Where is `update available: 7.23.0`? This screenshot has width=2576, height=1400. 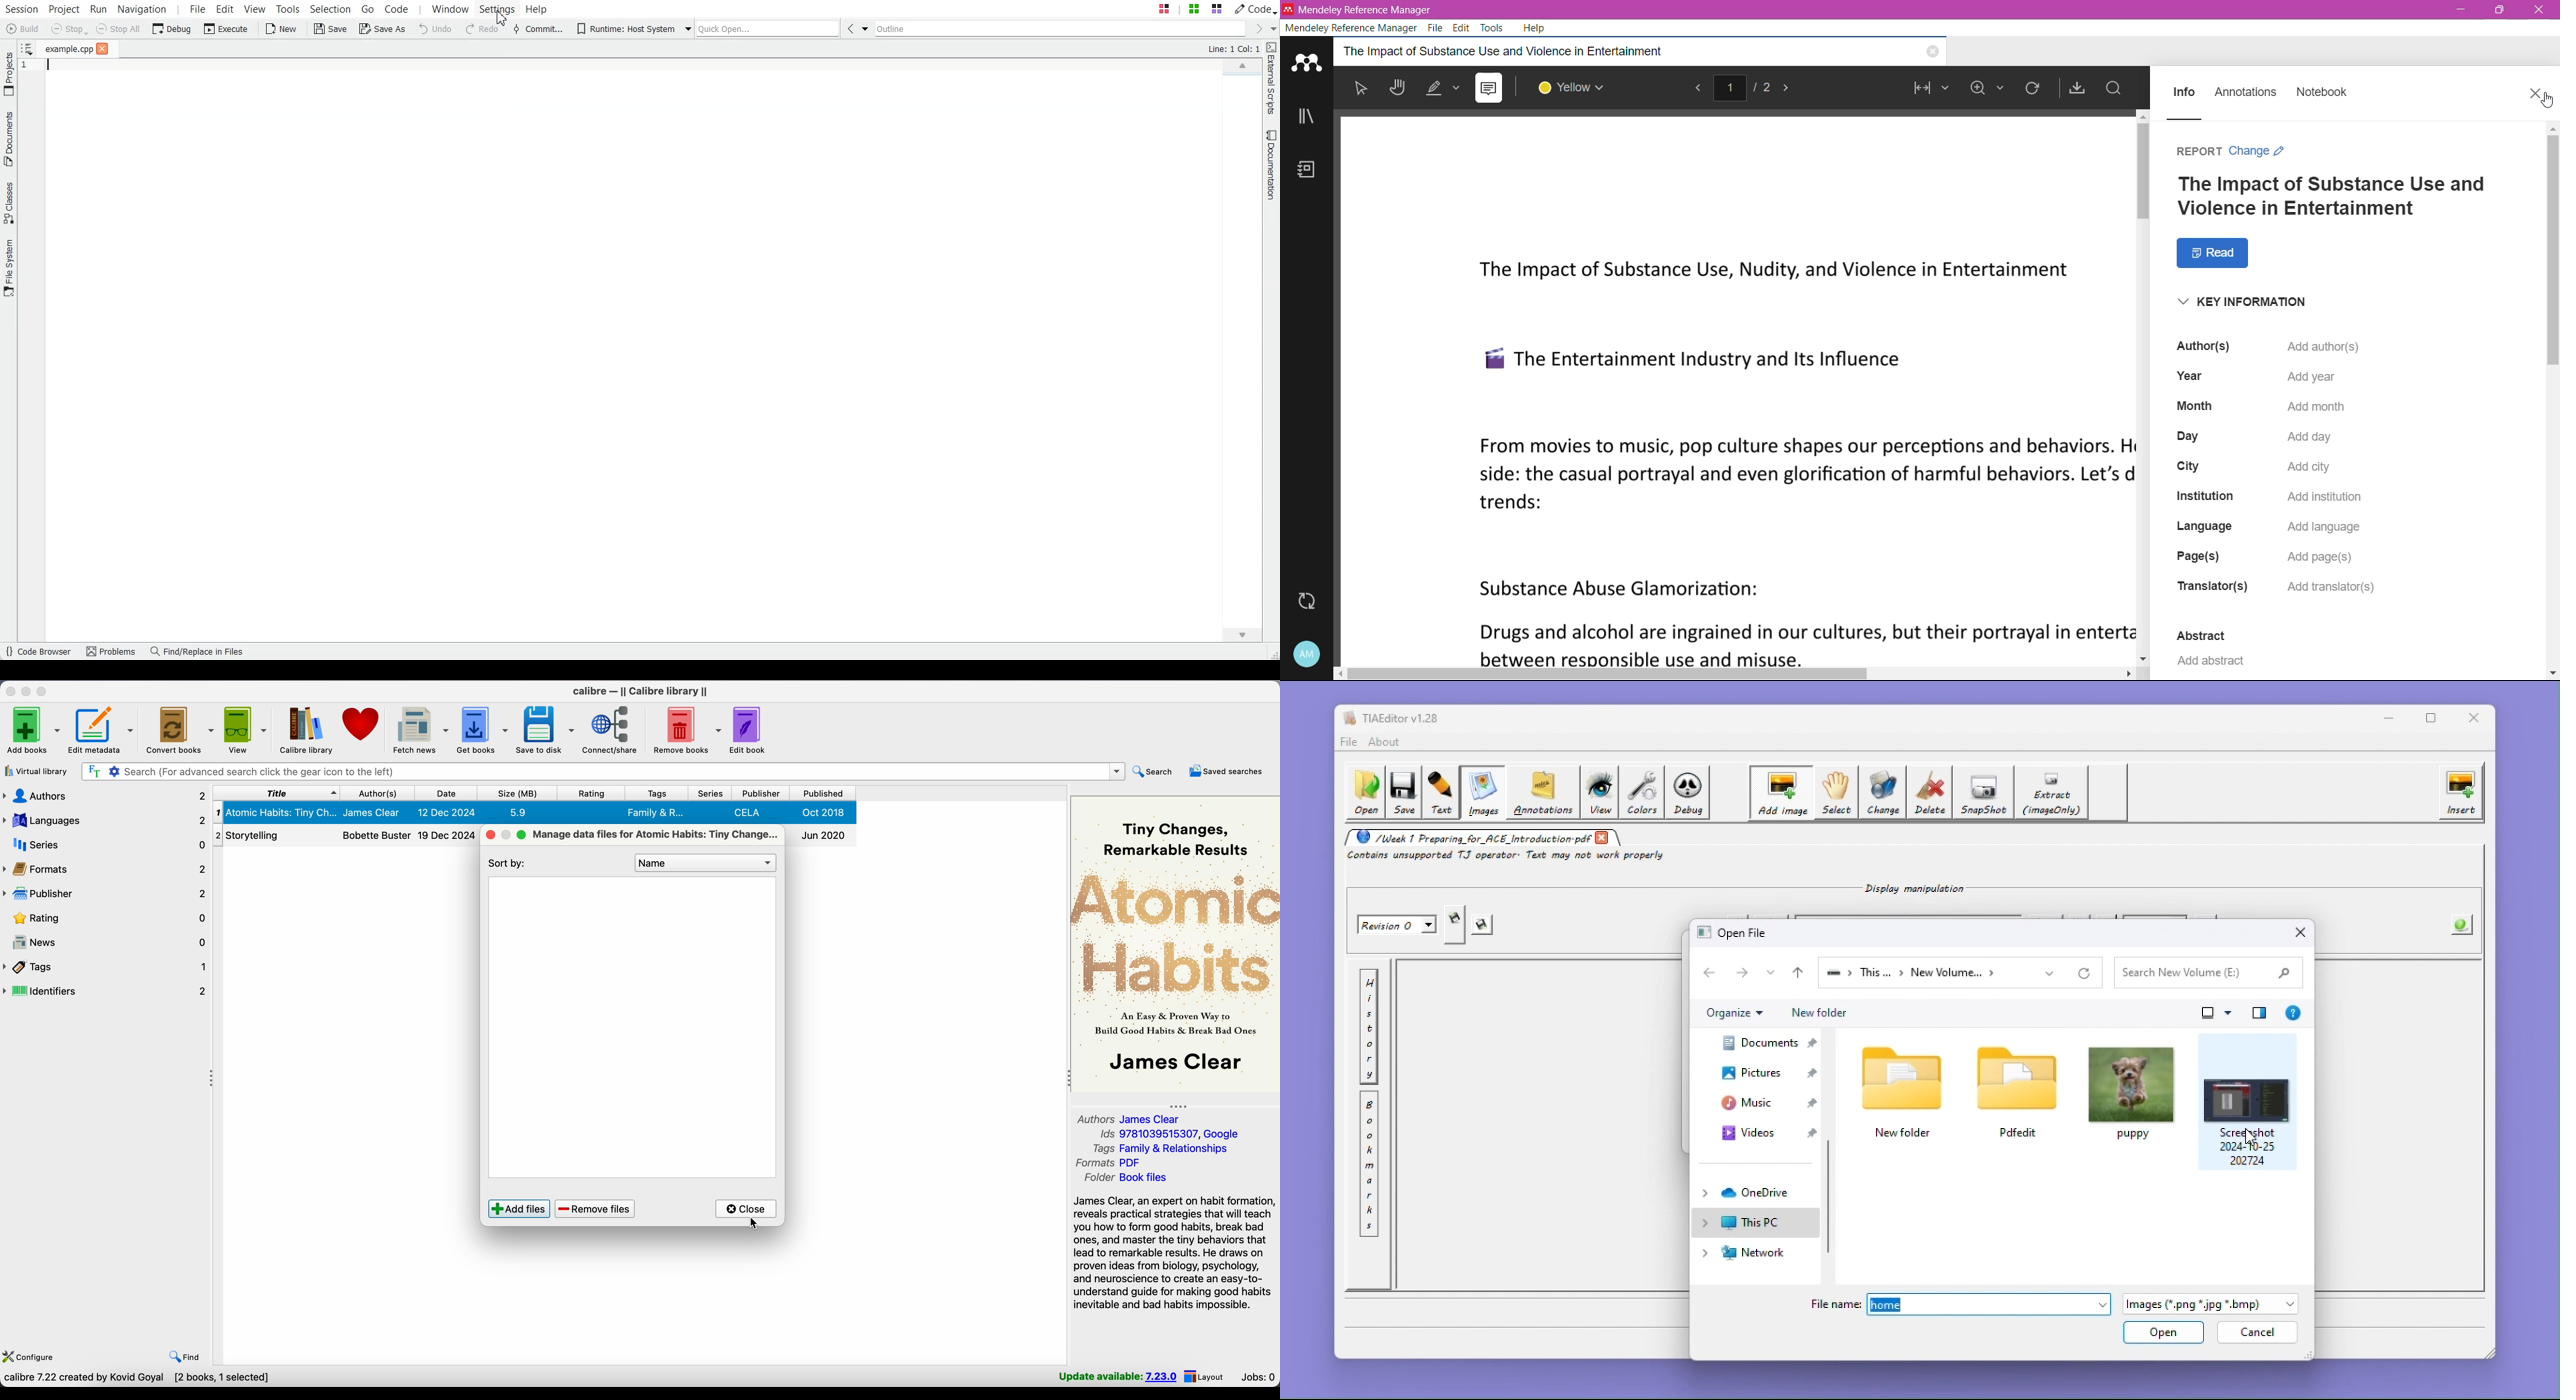
update available: 7.23.0 is located at coordinates (1117, 1376).